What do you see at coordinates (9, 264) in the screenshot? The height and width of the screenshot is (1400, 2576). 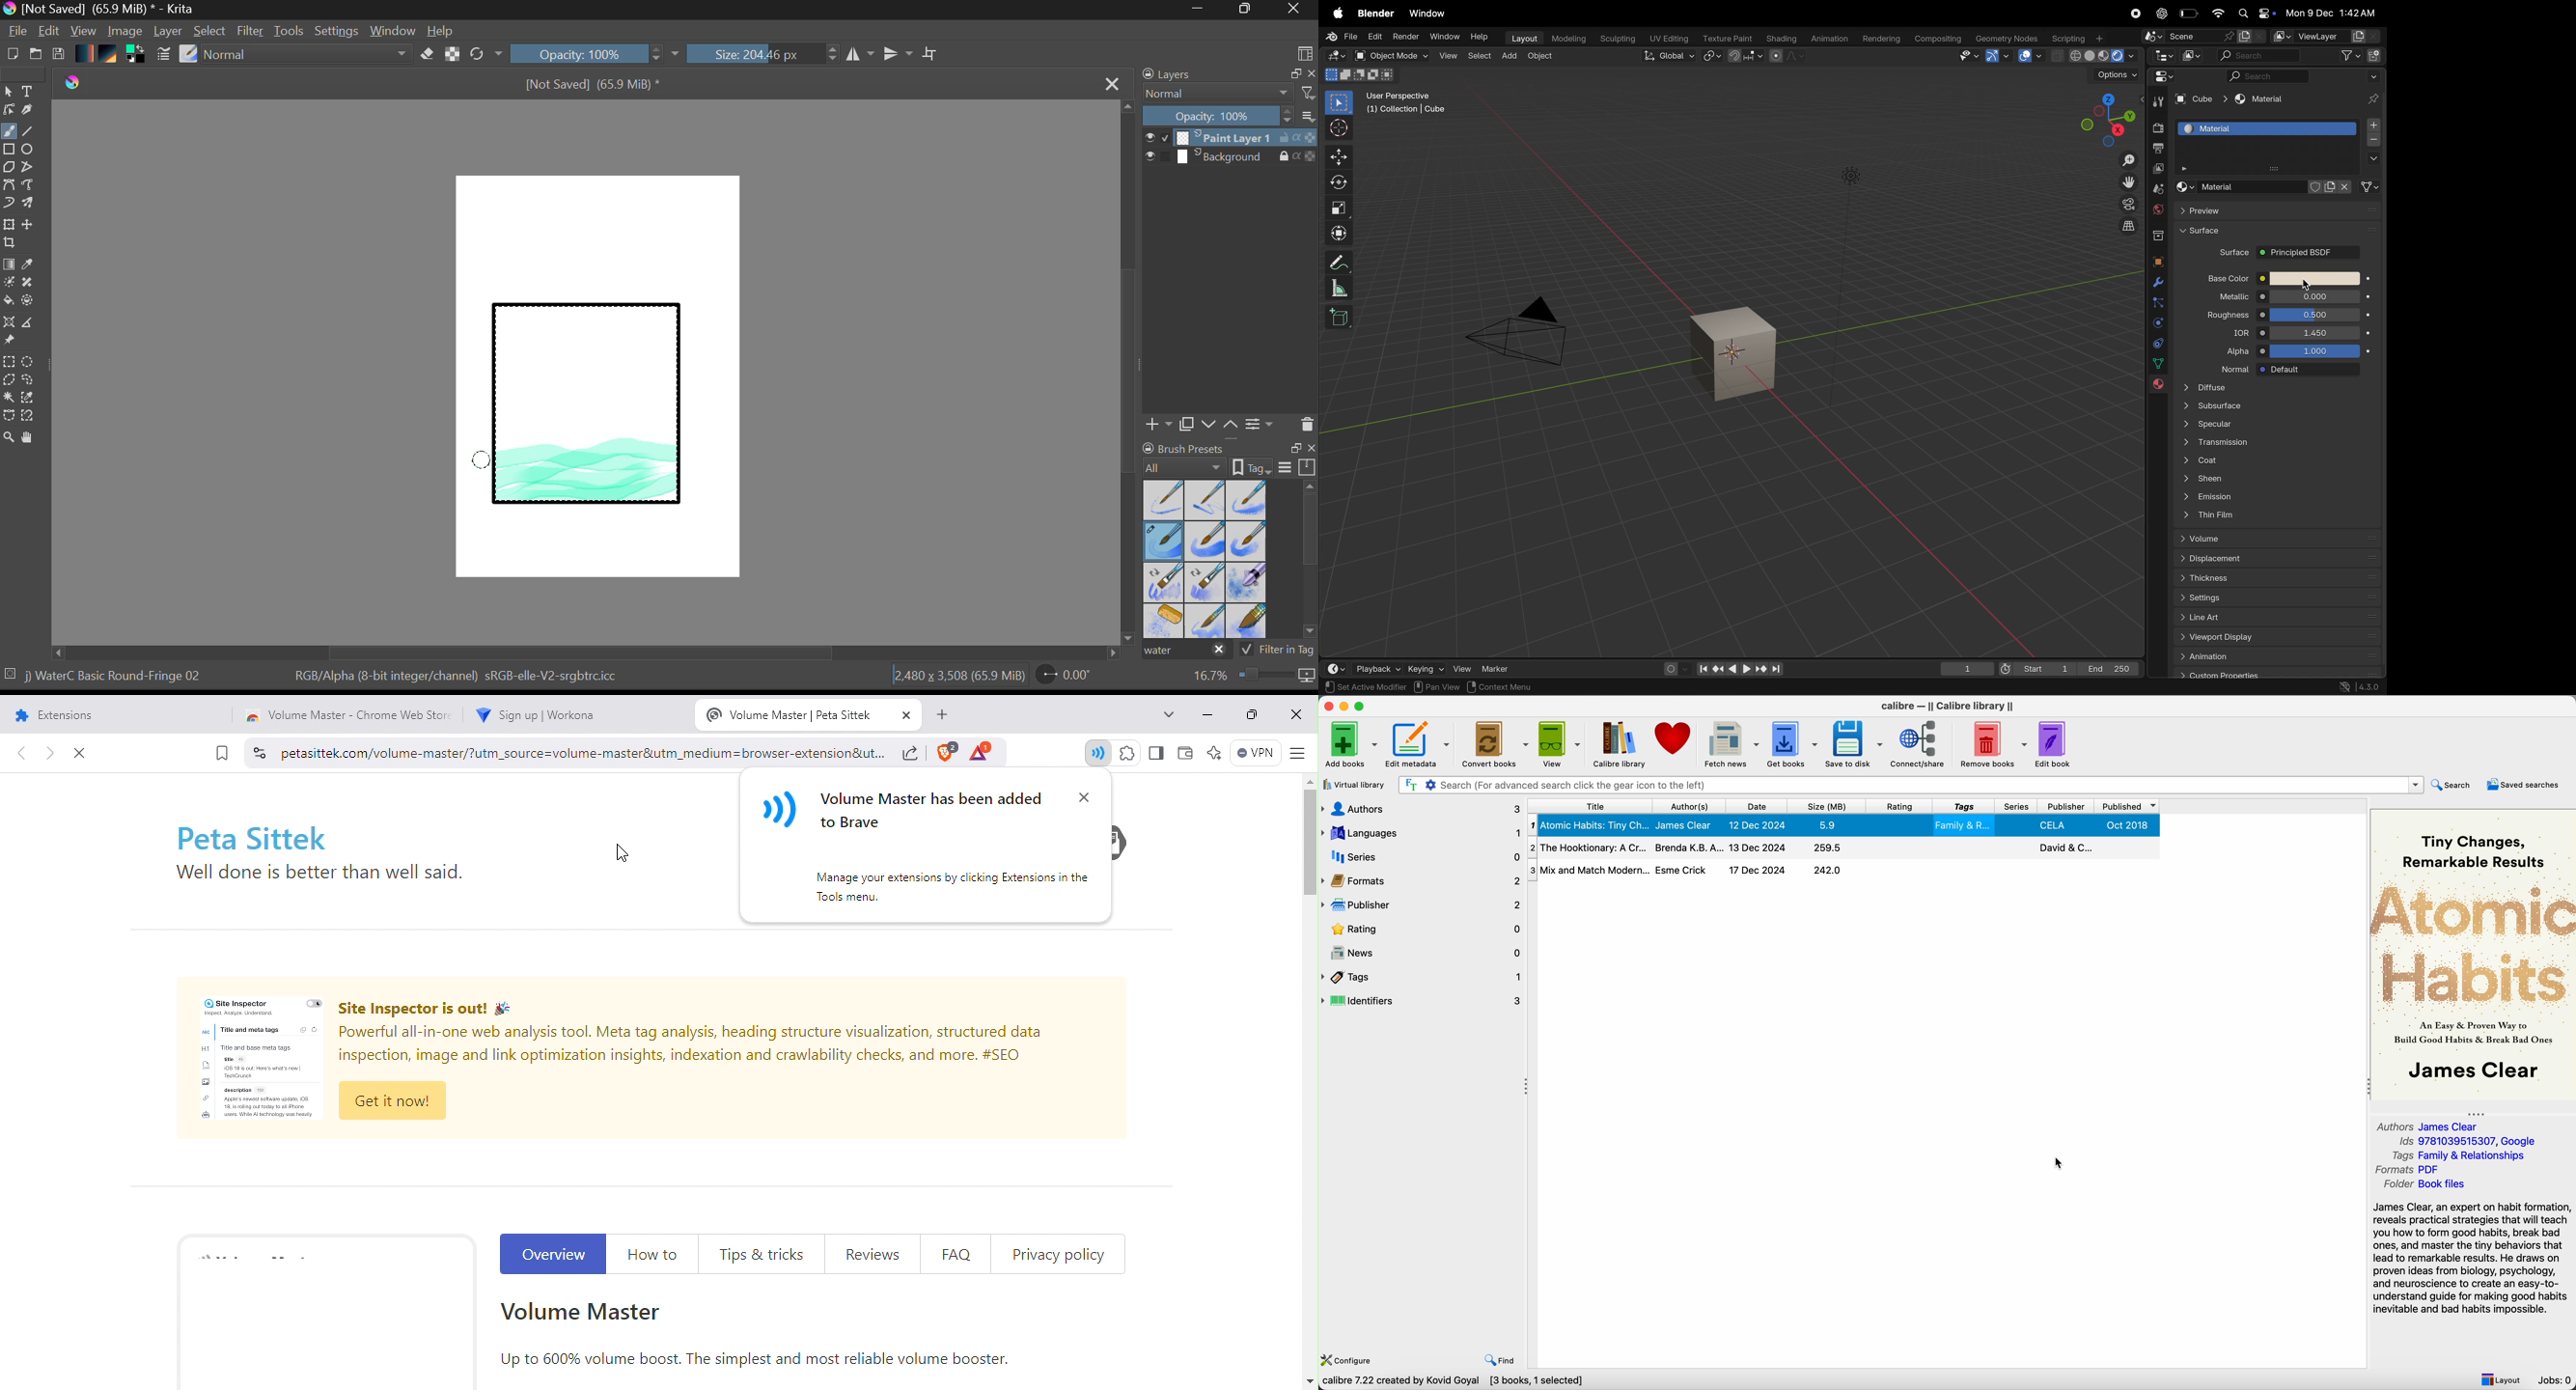 I see `Fill Gradient` at bounding box center [9, 264].